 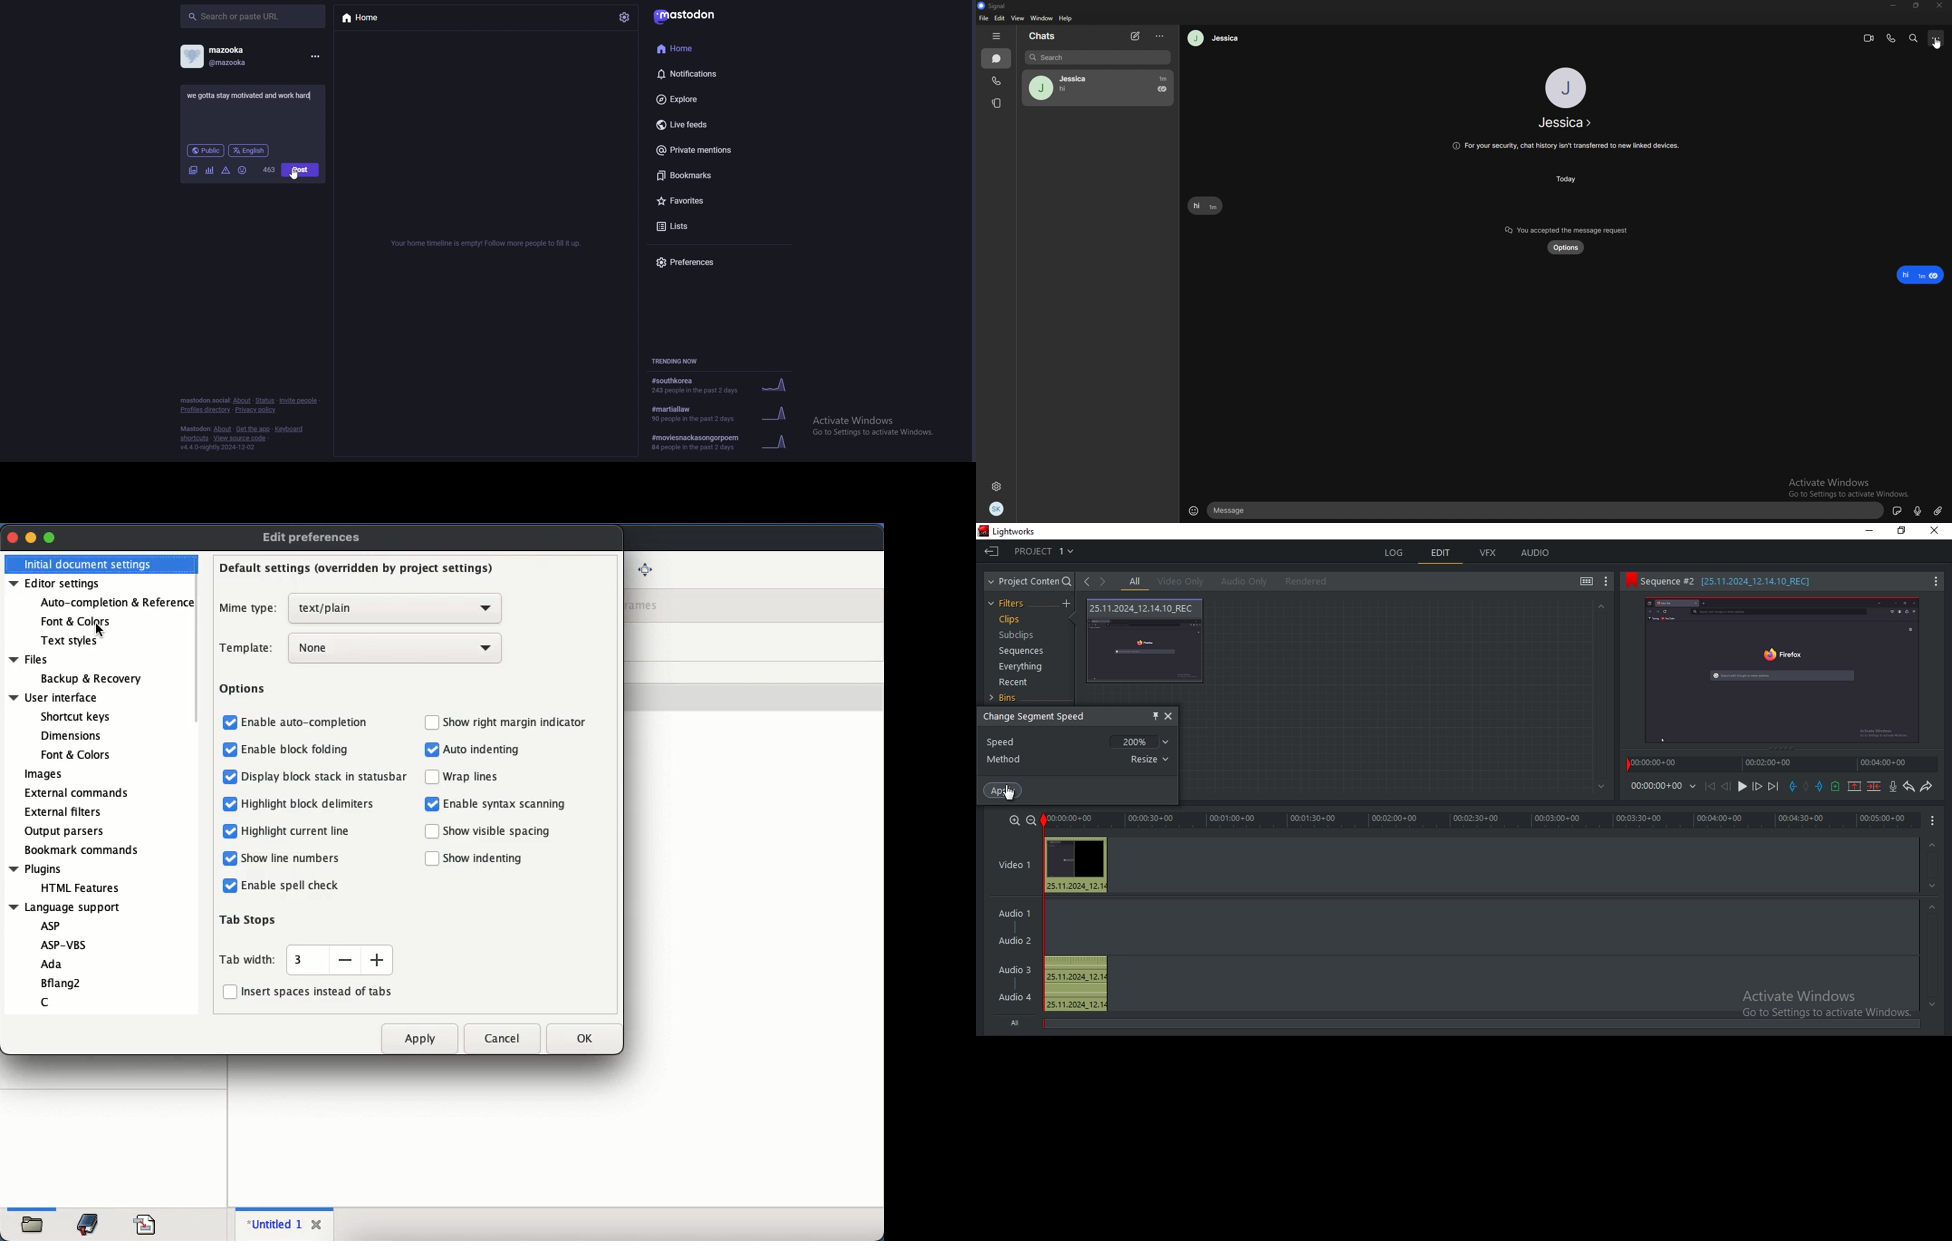 What do you see at coordinates (1141, 739) in the screenshot?
I see `200%` at bounding box center [1141, 739].